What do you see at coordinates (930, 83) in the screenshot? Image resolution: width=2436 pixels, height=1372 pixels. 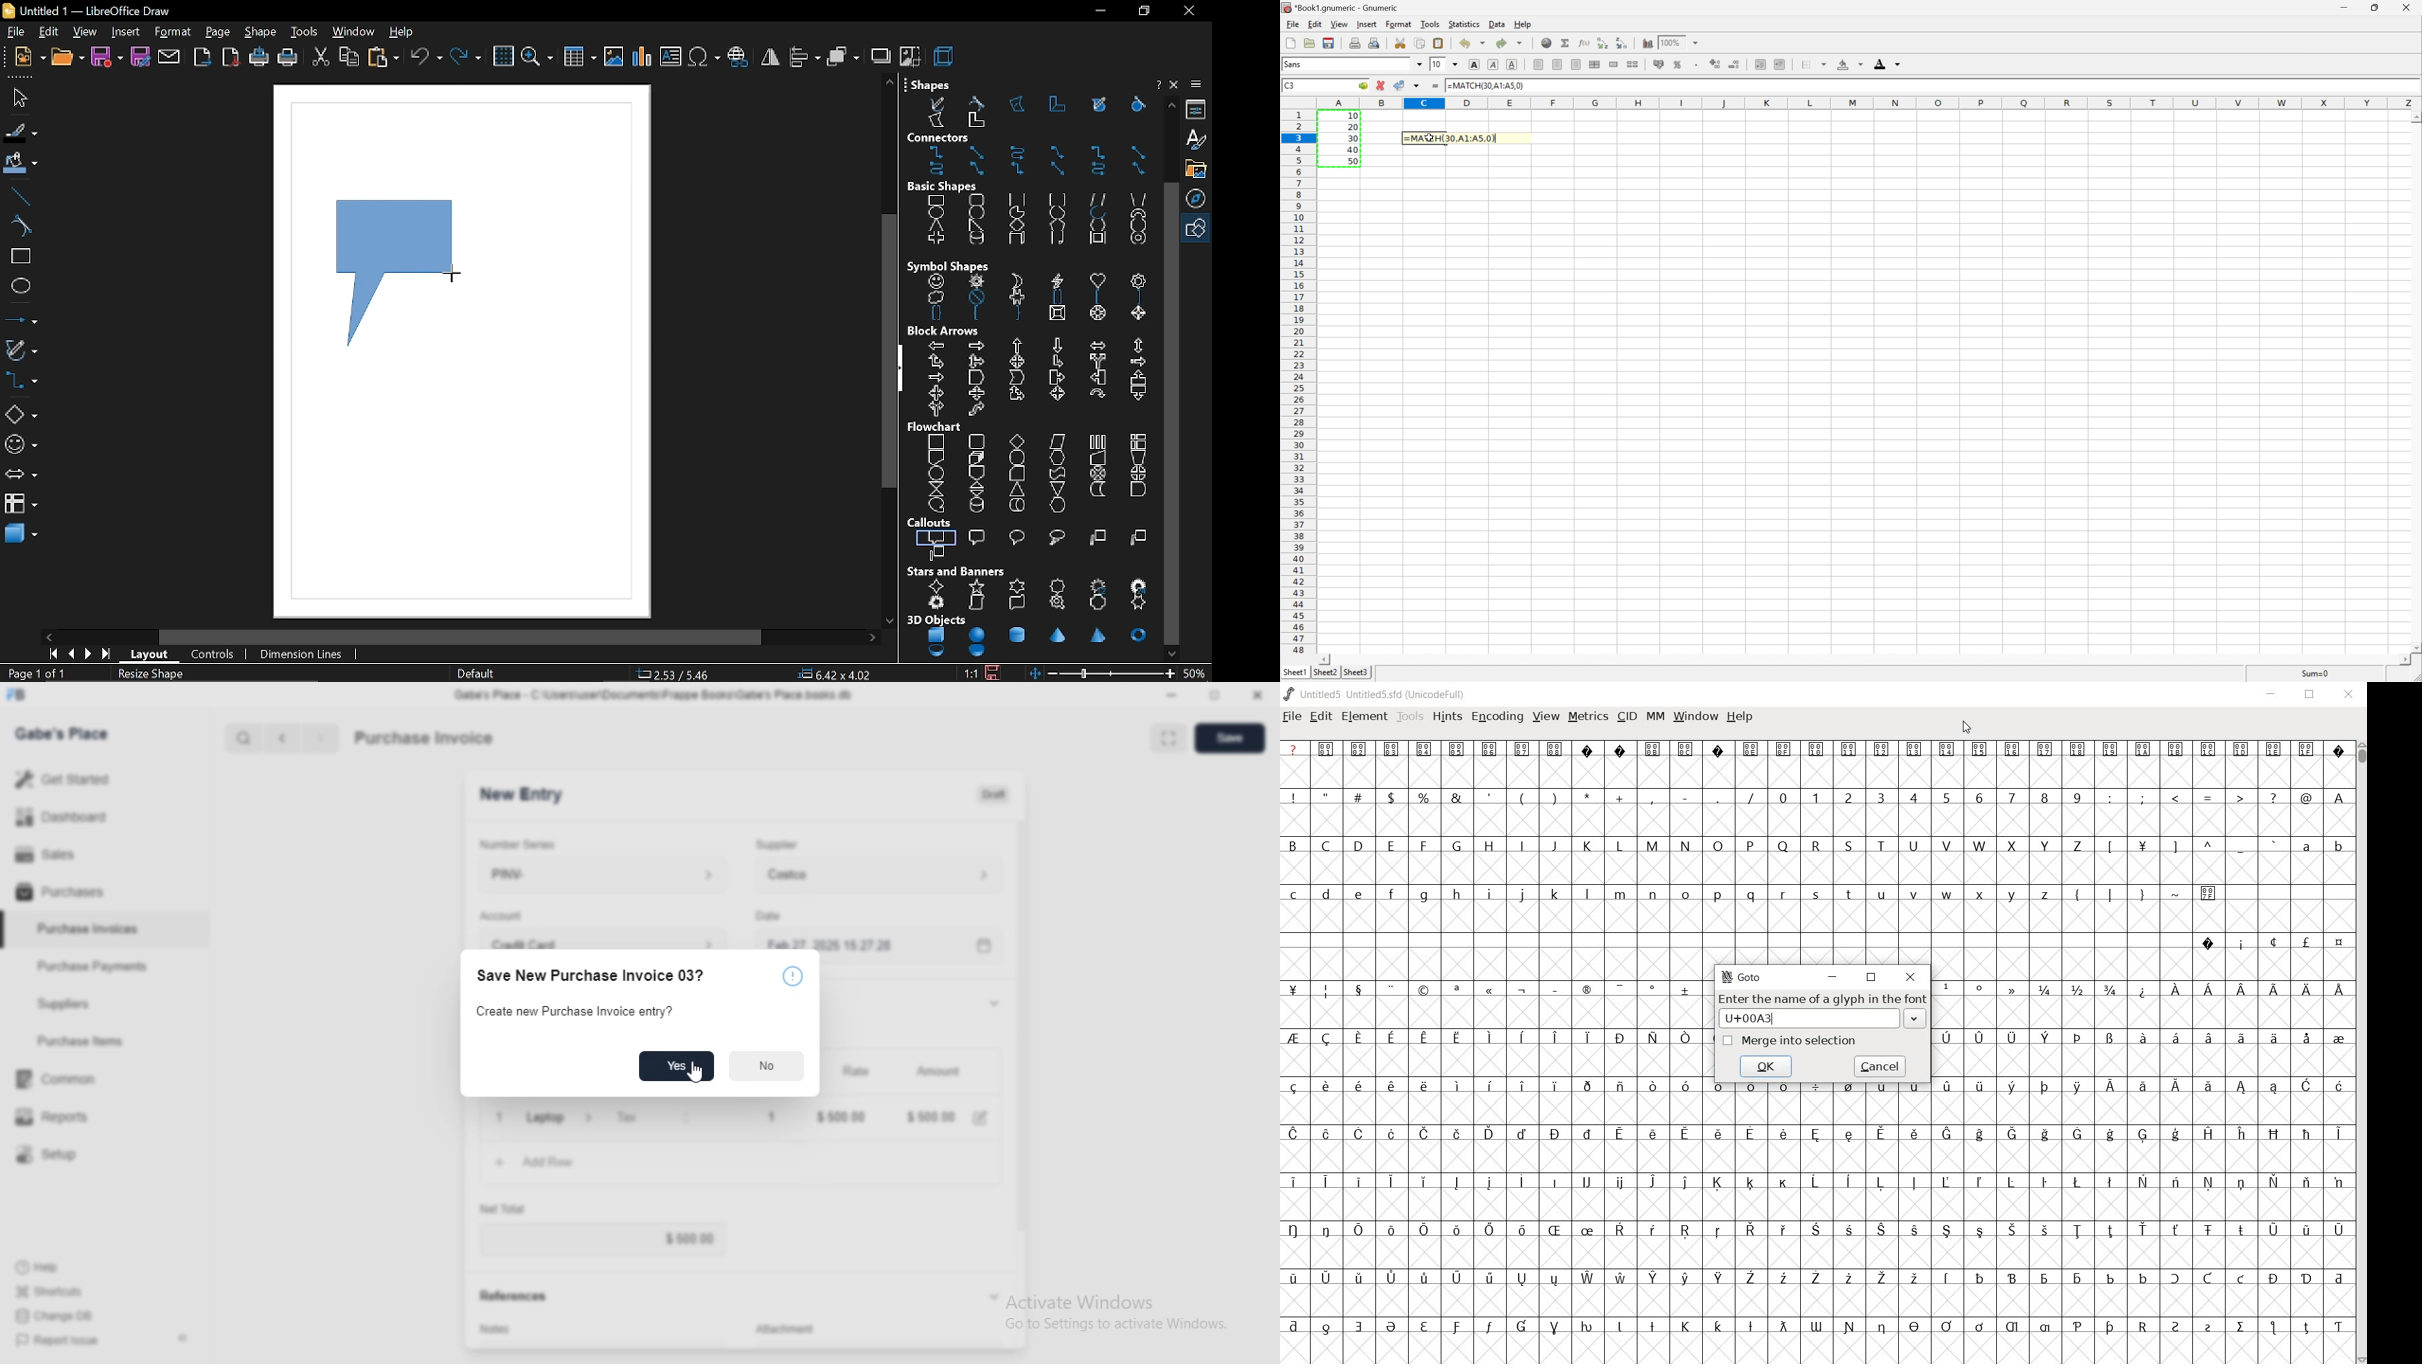 I see `shapes` at bounding box center [930, 83].